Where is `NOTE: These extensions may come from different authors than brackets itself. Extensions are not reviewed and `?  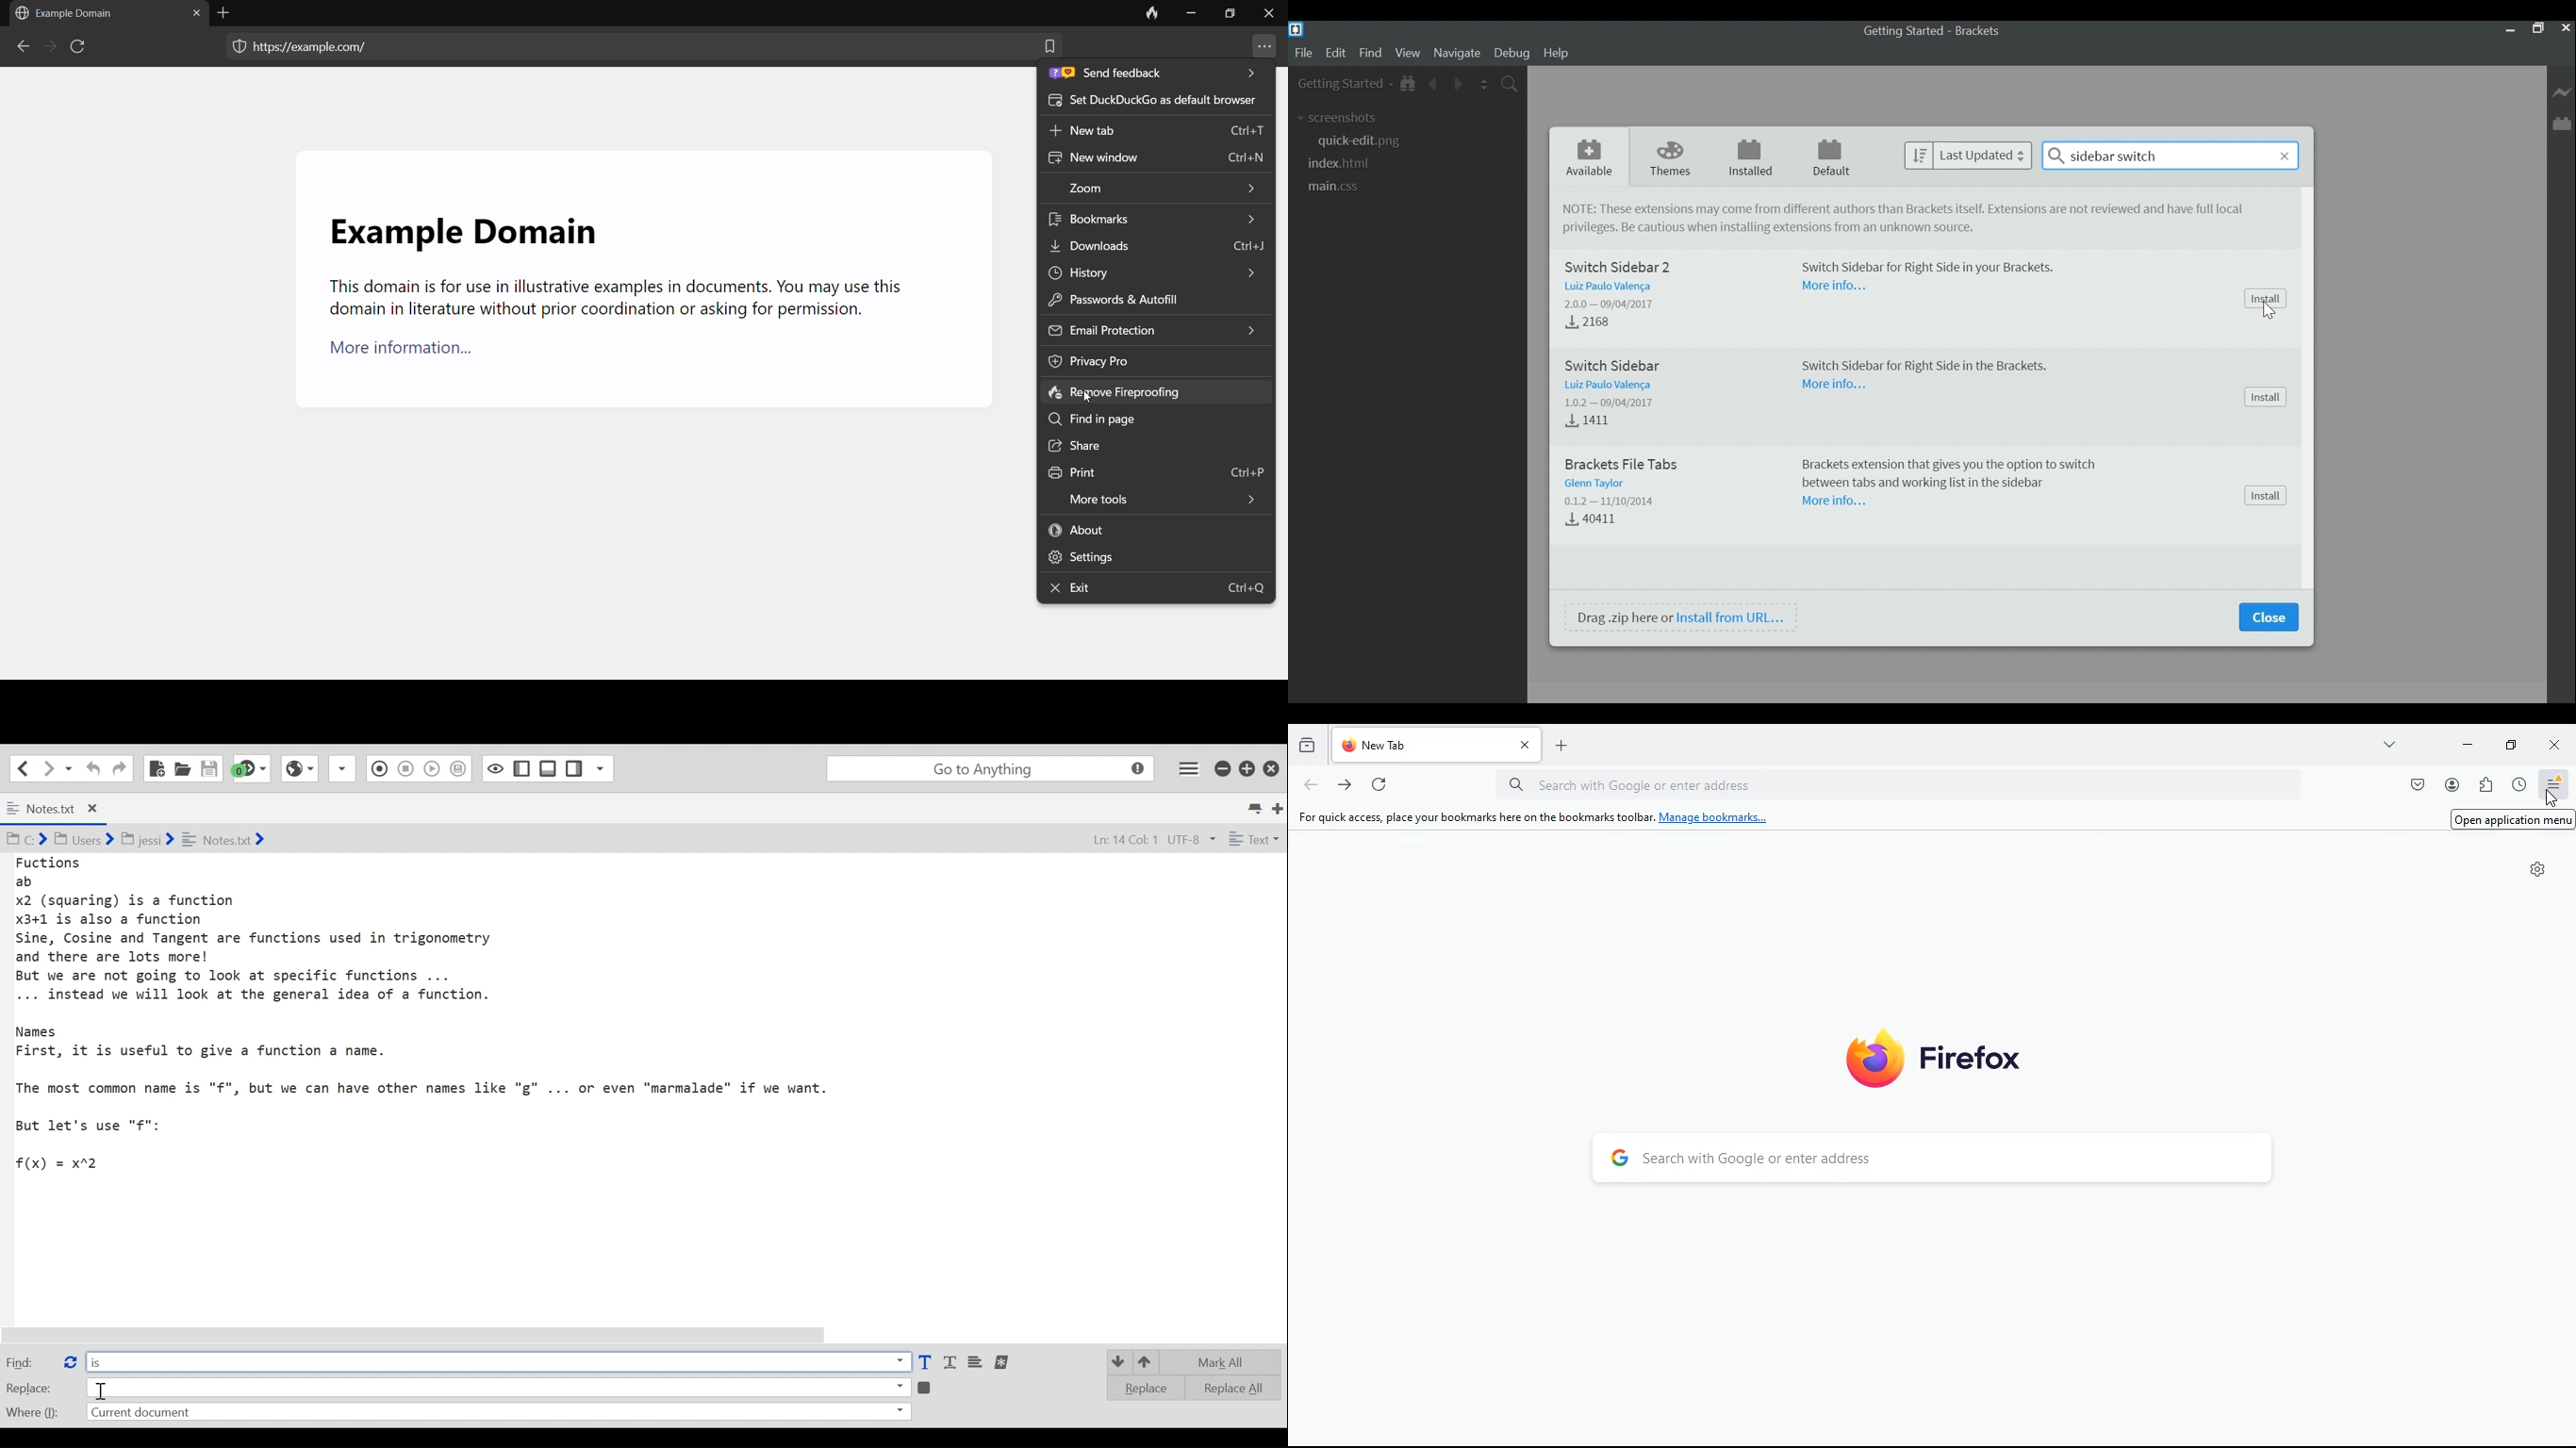 NOTE: These extensions may come from different authors than brackets itself. Extensions are not reviewed and  is located at coordinates (1909, 209).